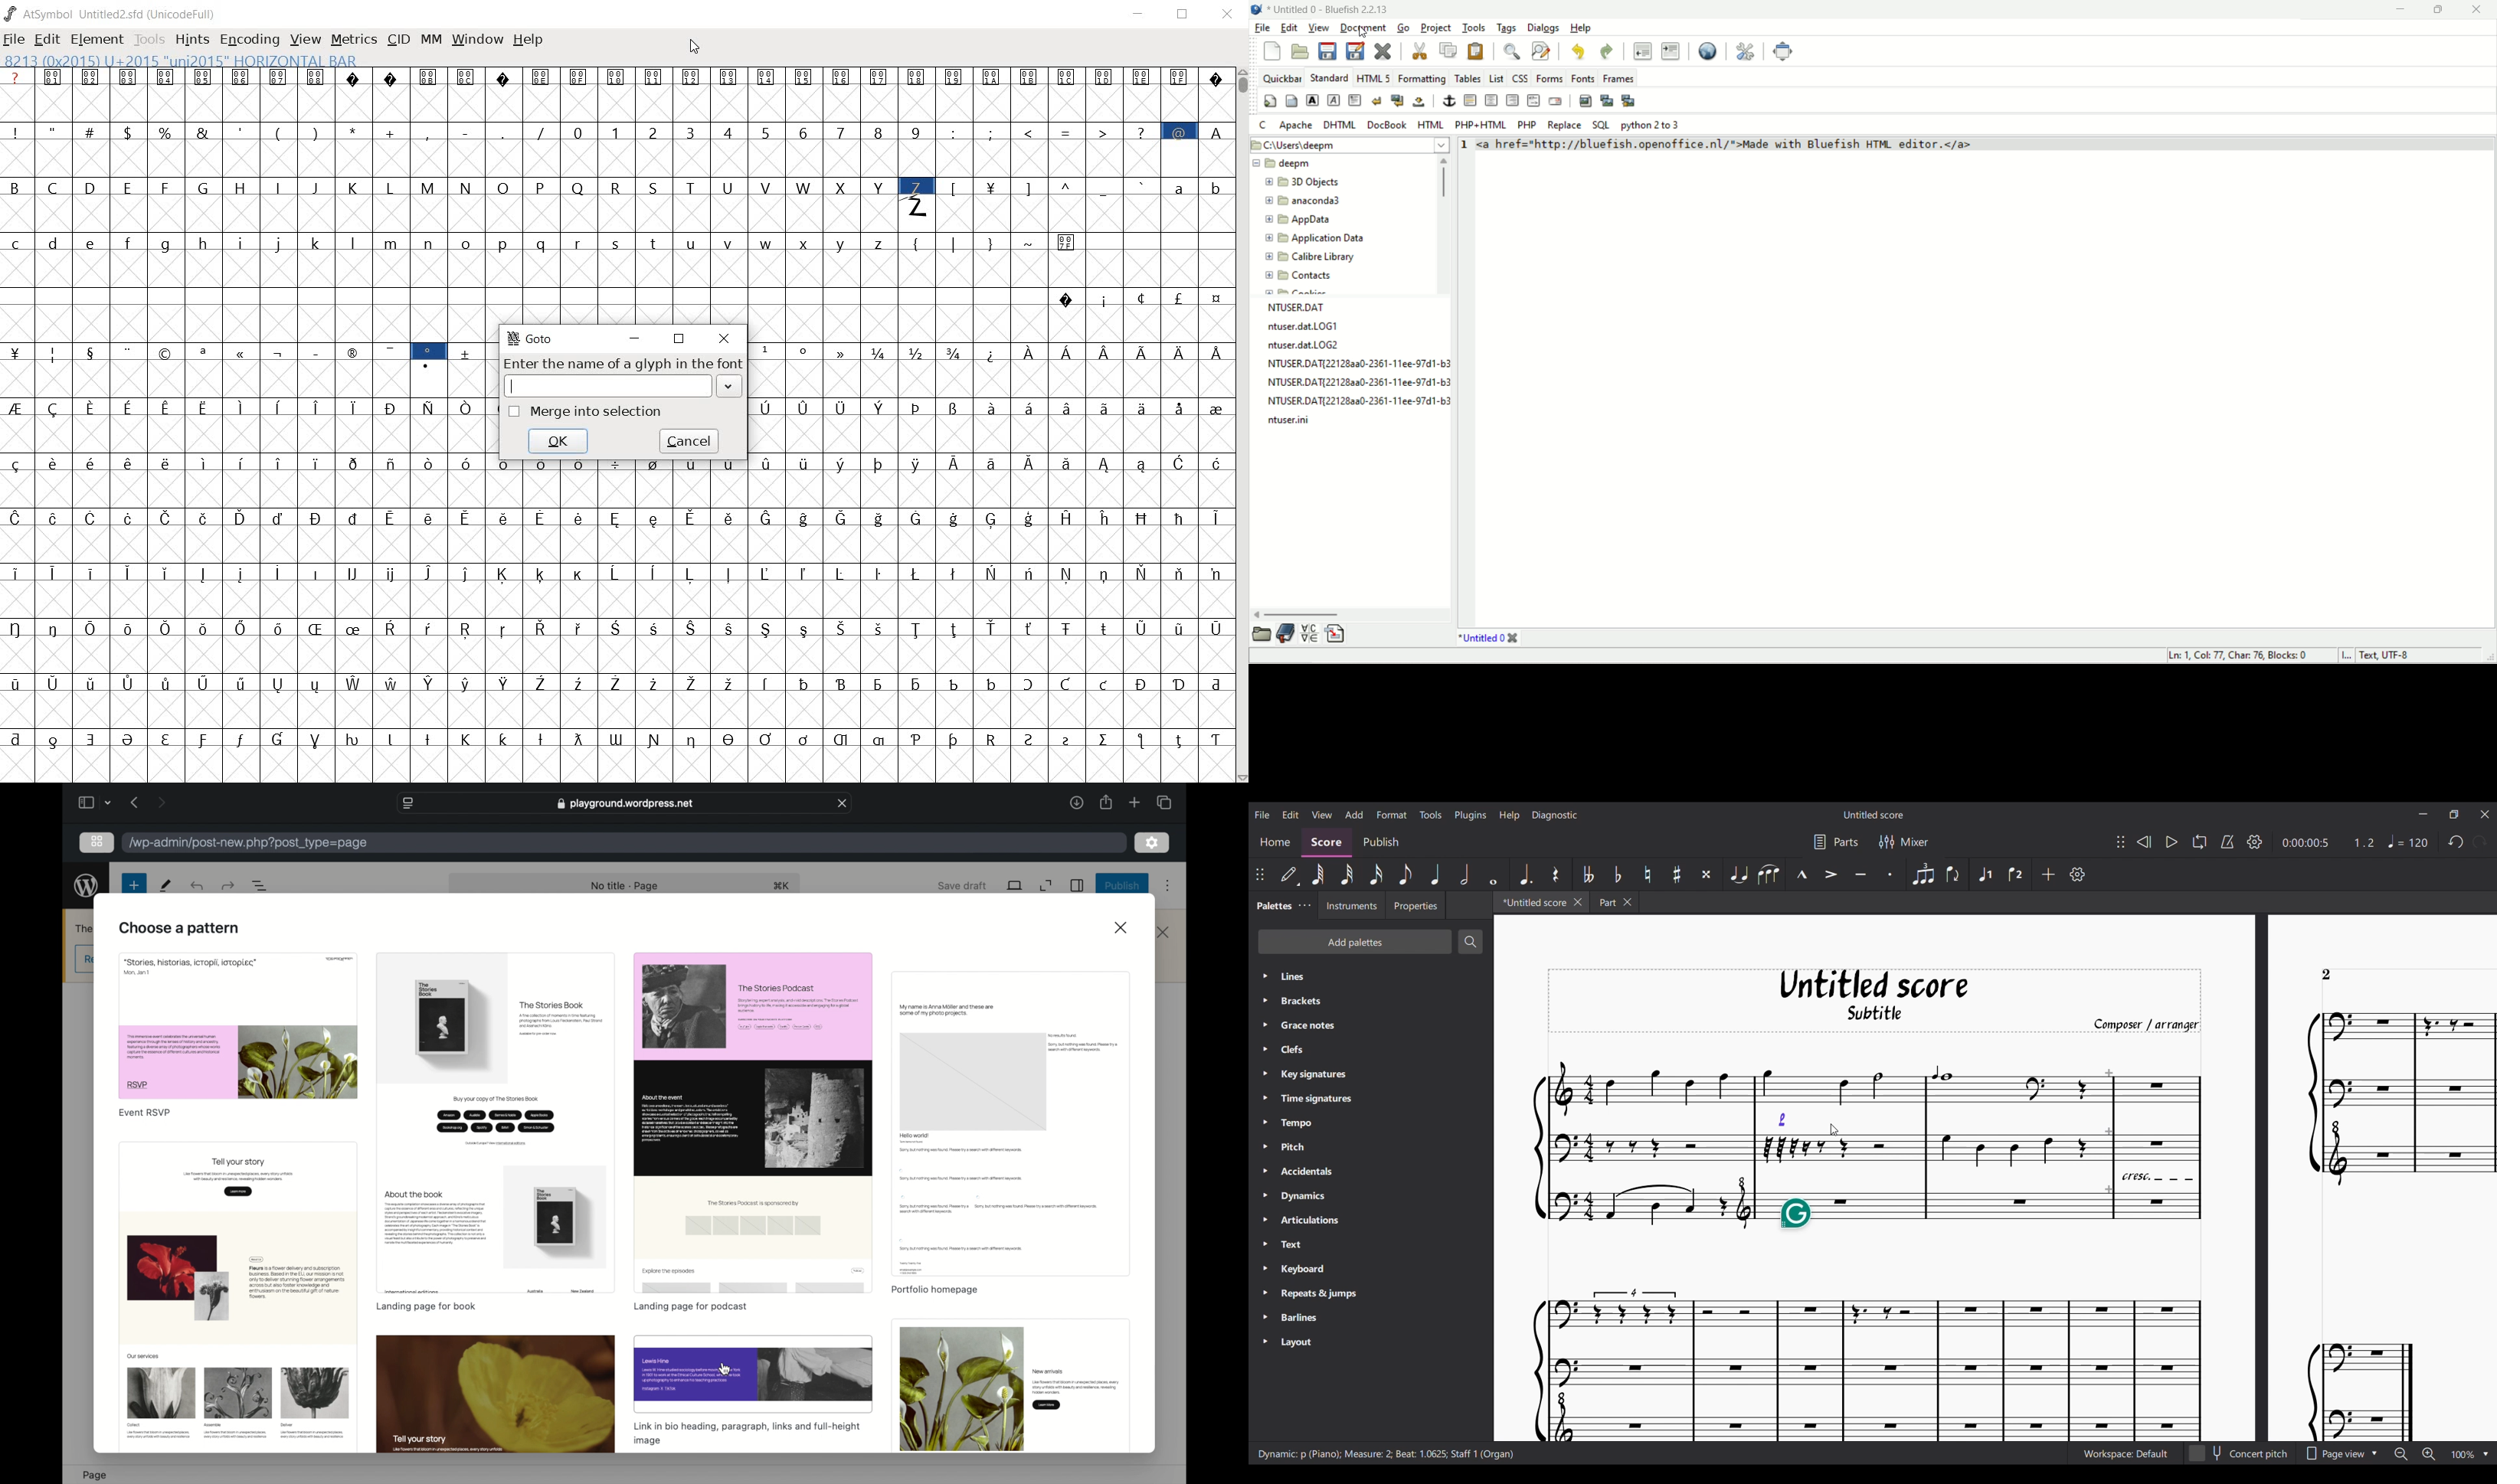 The width and height of the screenshot is (2520, 1484). I want to click on break and clear, so click(1397, 100).